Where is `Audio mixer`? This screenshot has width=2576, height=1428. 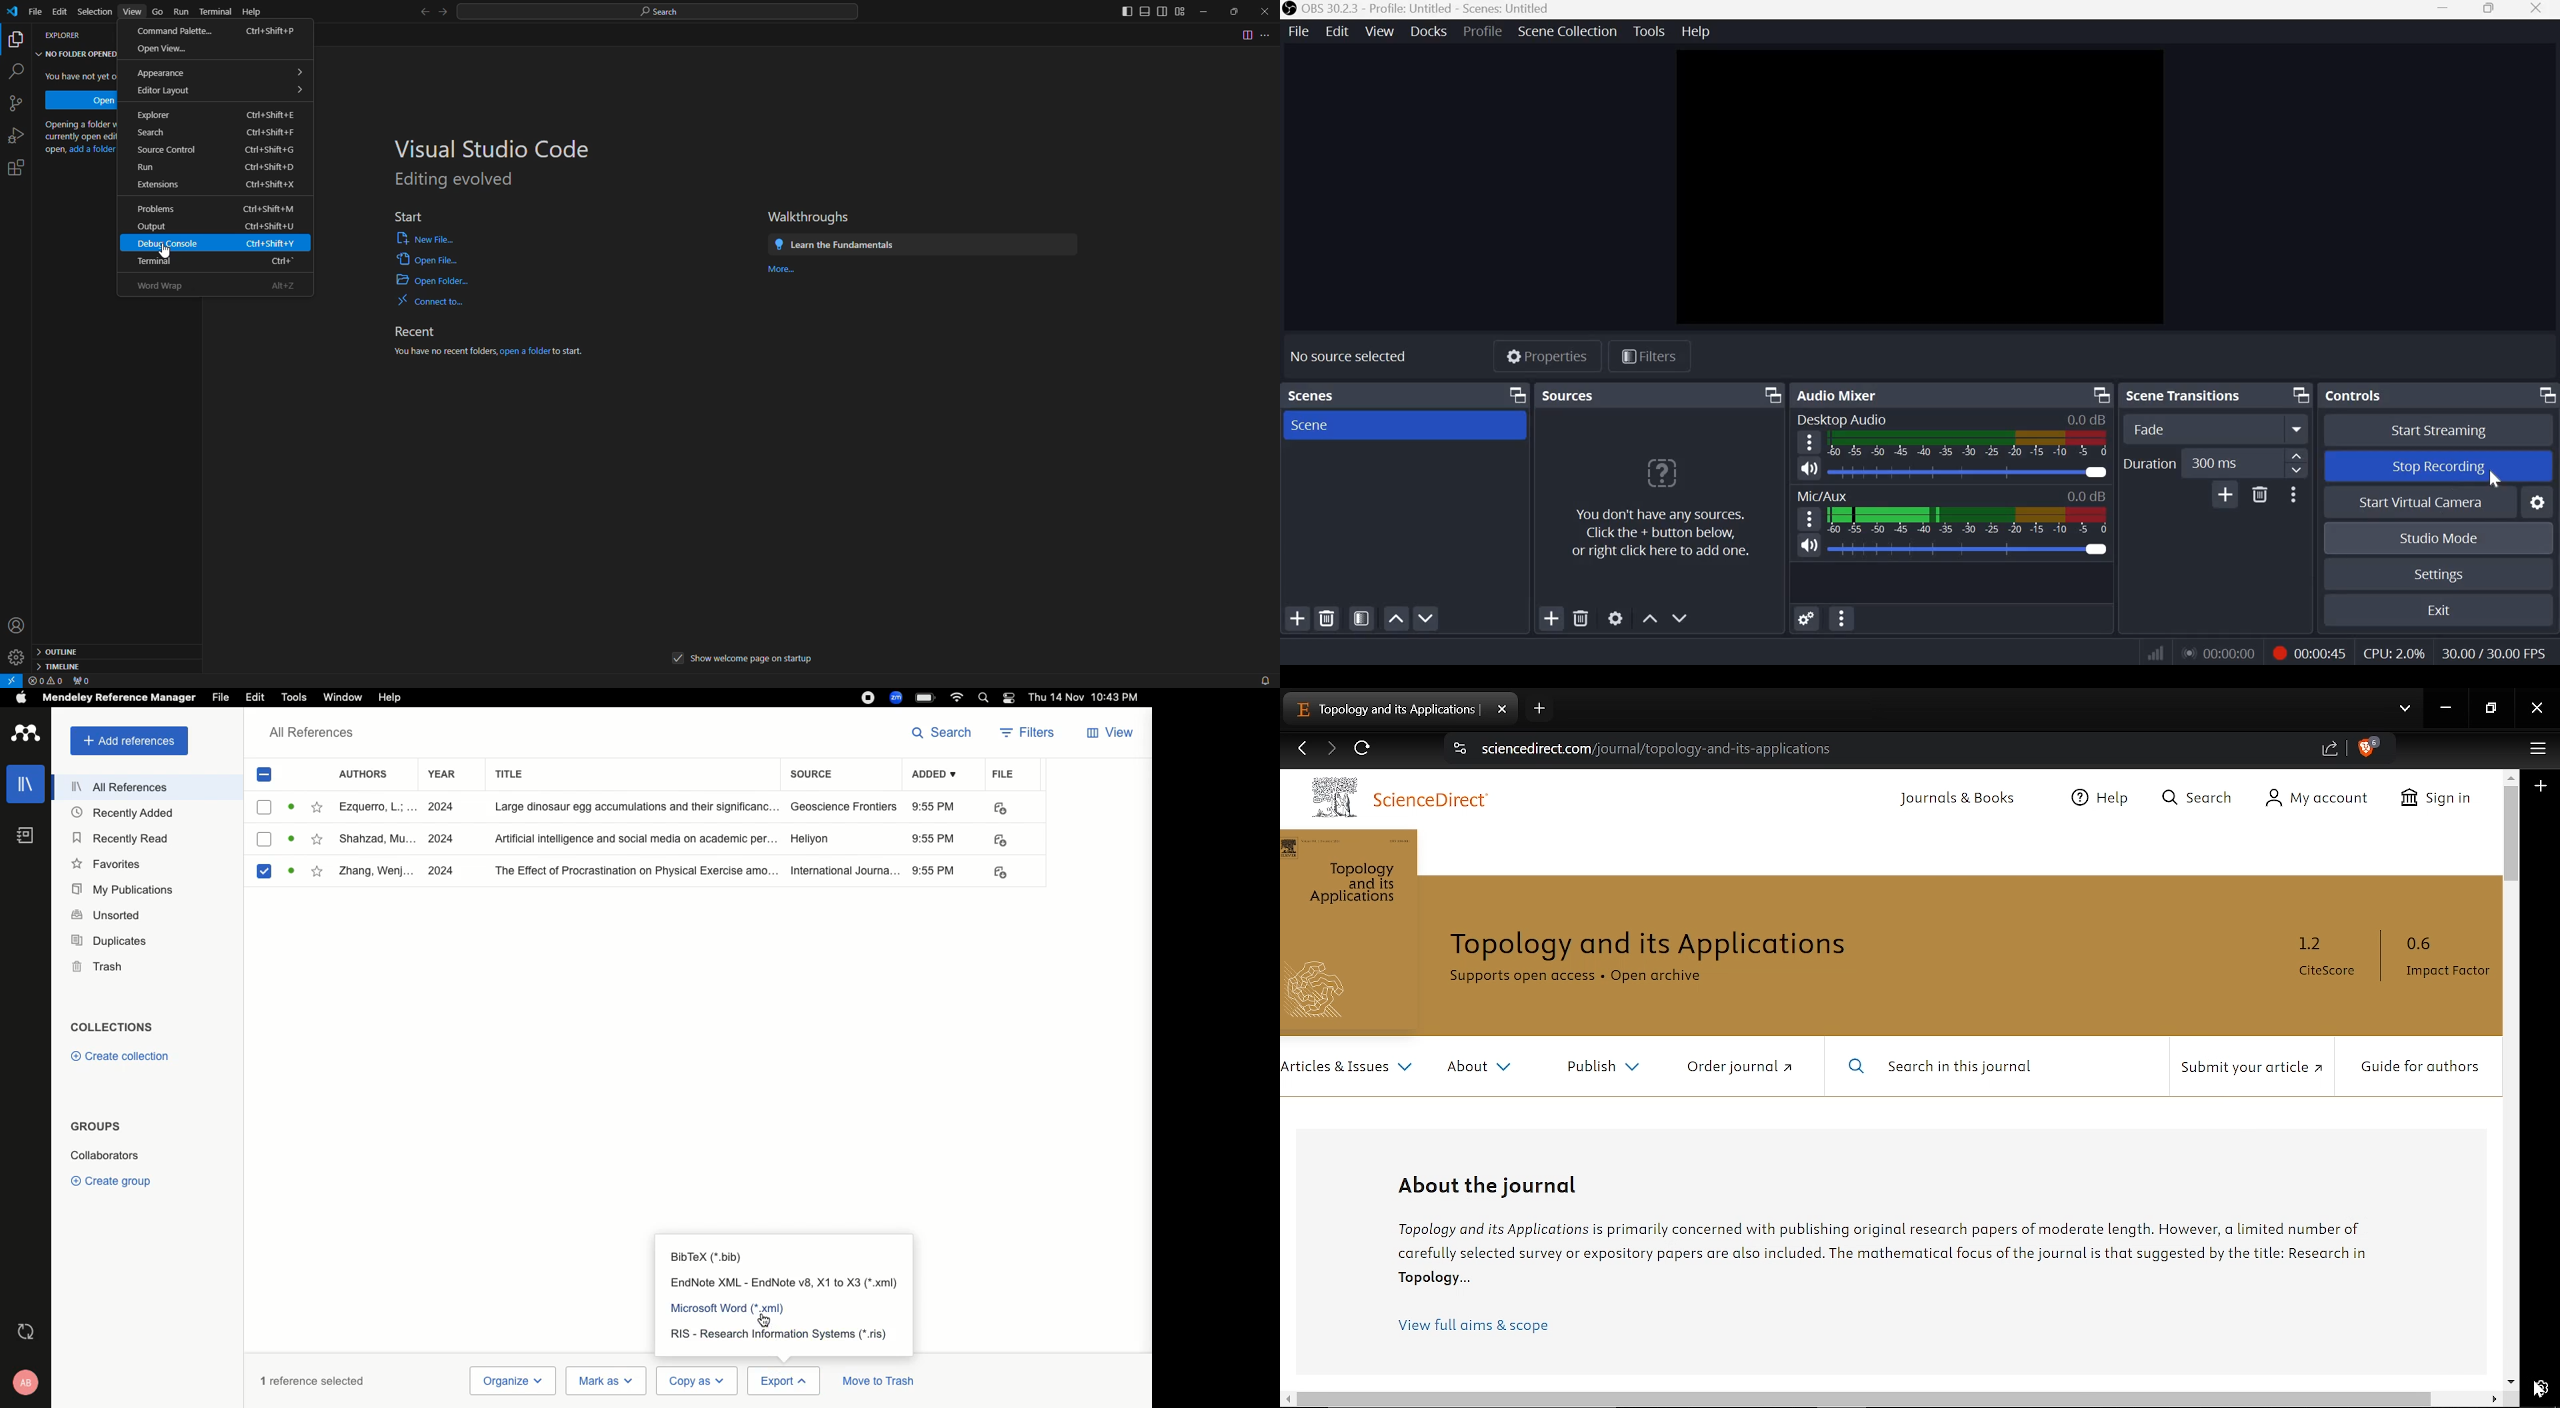 Audio mixer is located at coordinates (1839, 395).